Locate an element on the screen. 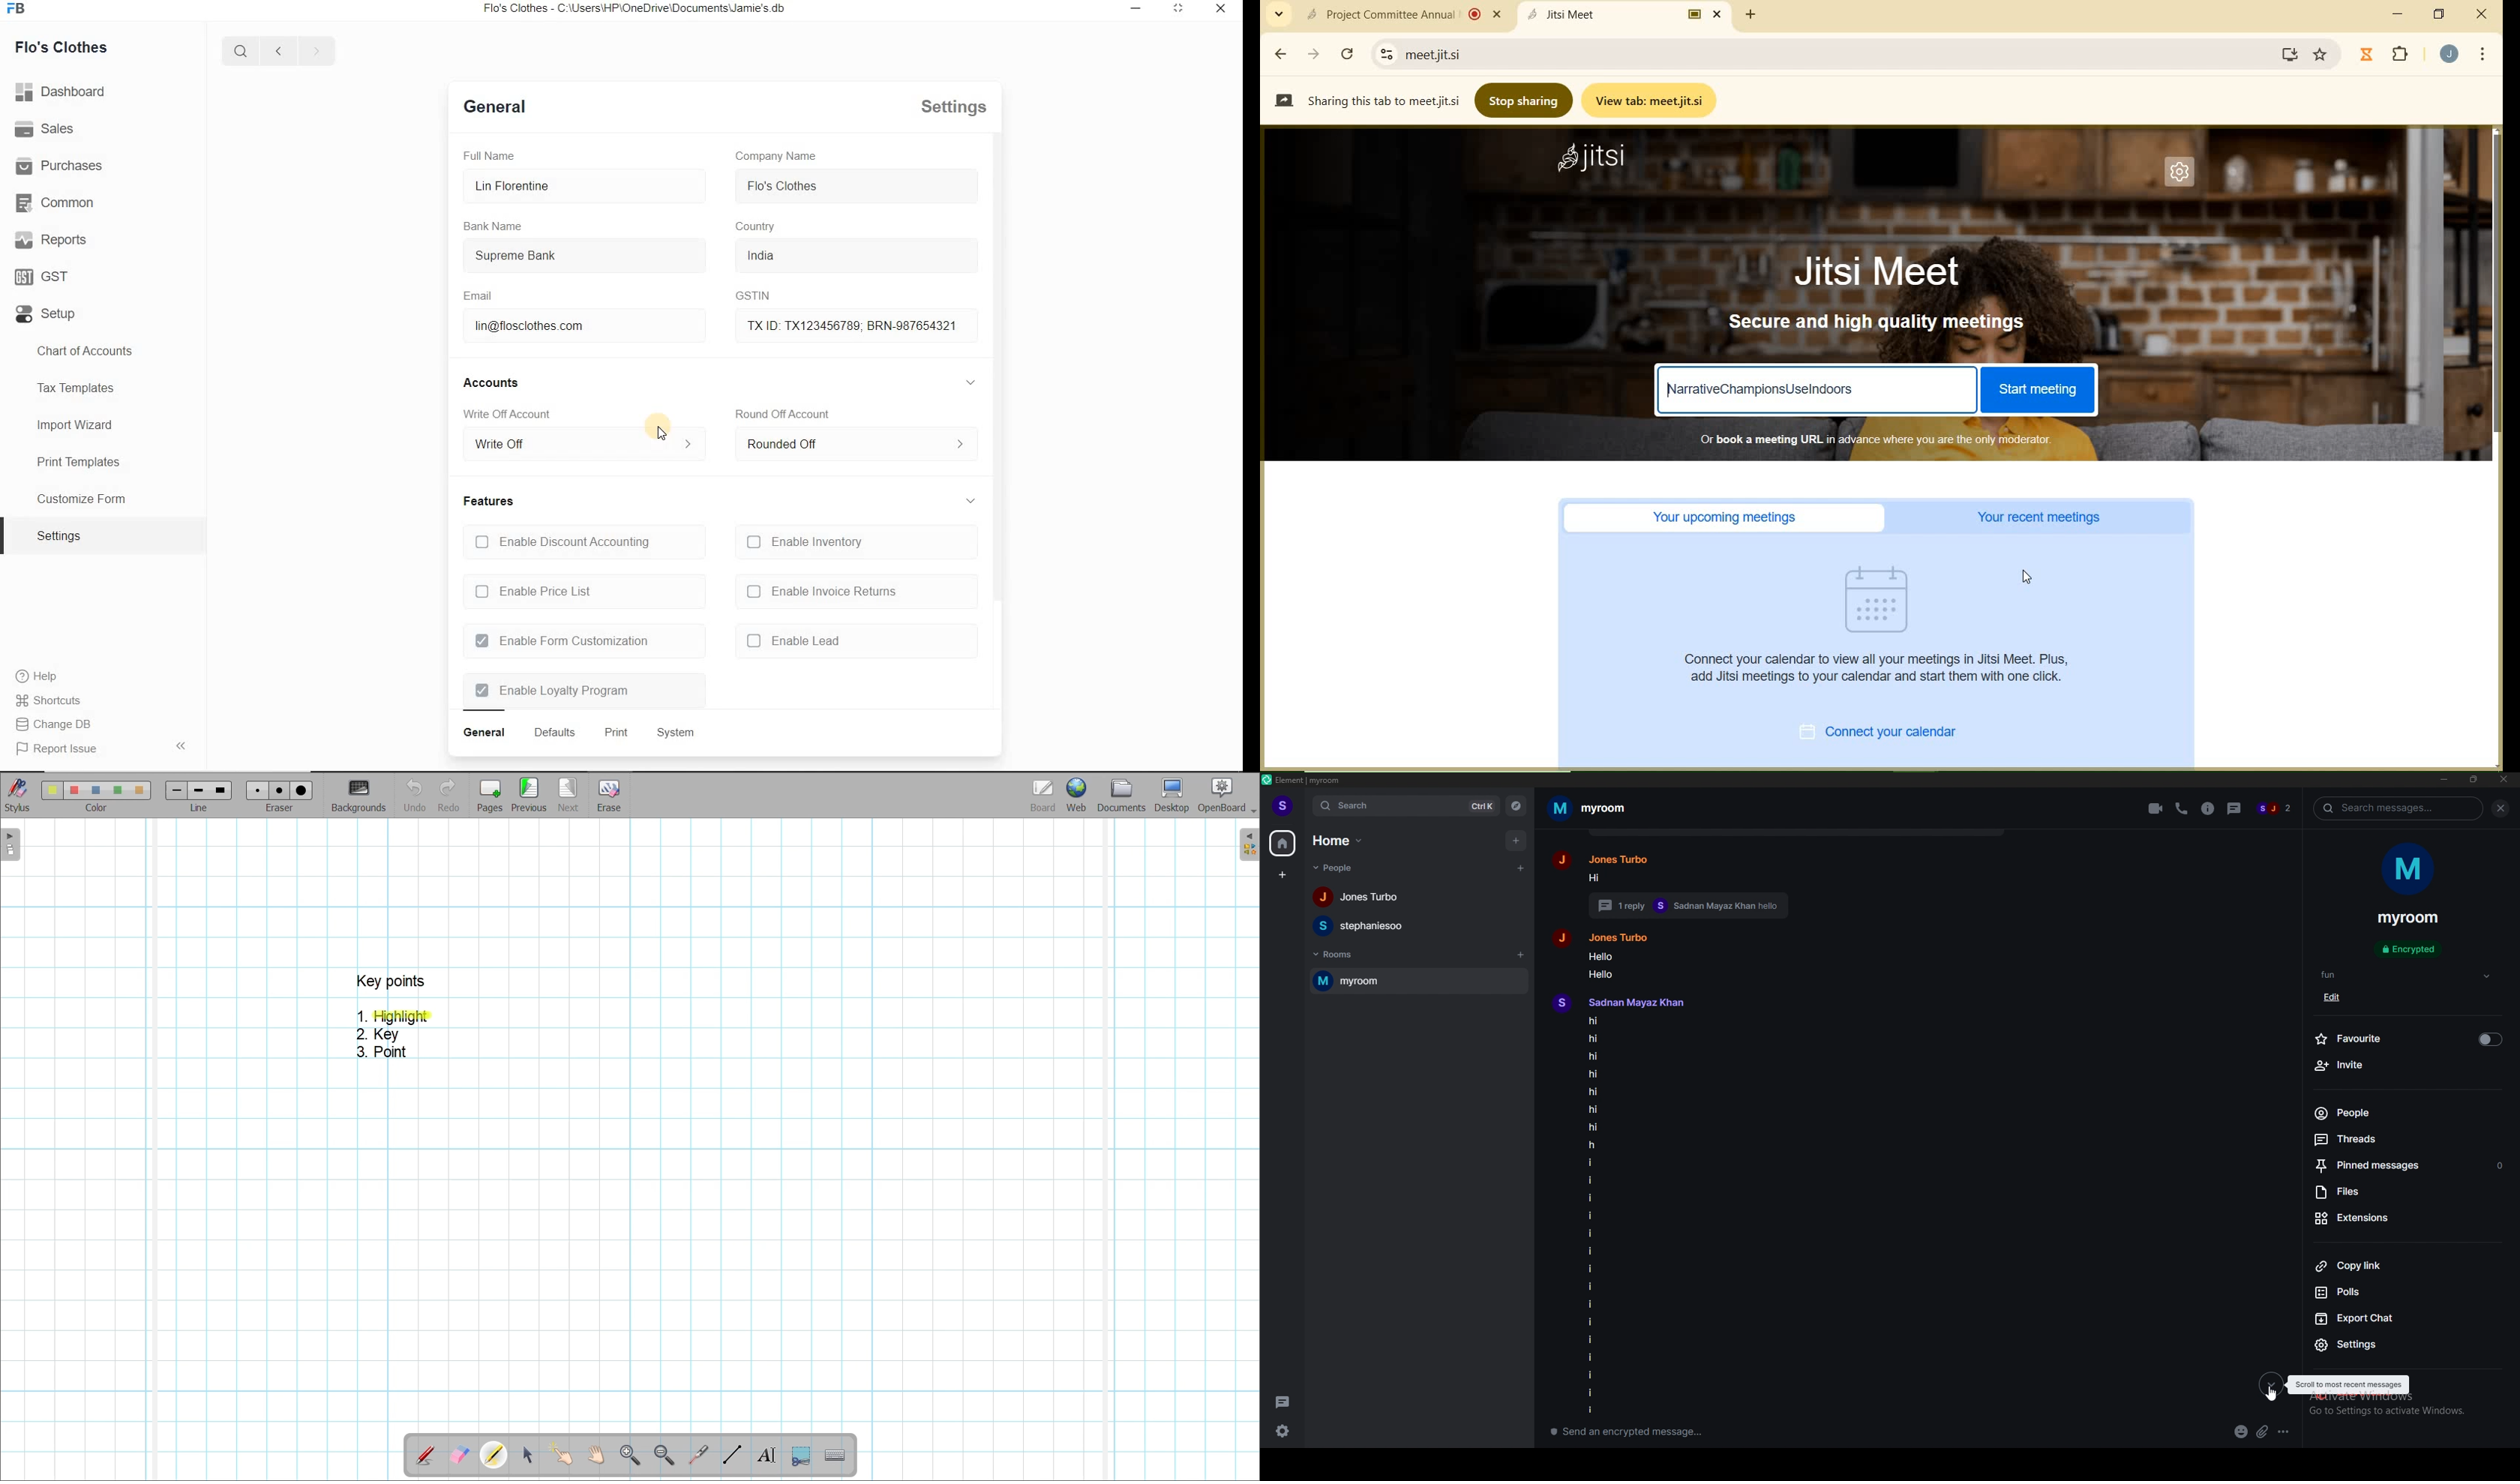 The height and width of the screenshot is (1484, 2520). people is located at coordinates (1334, 867).